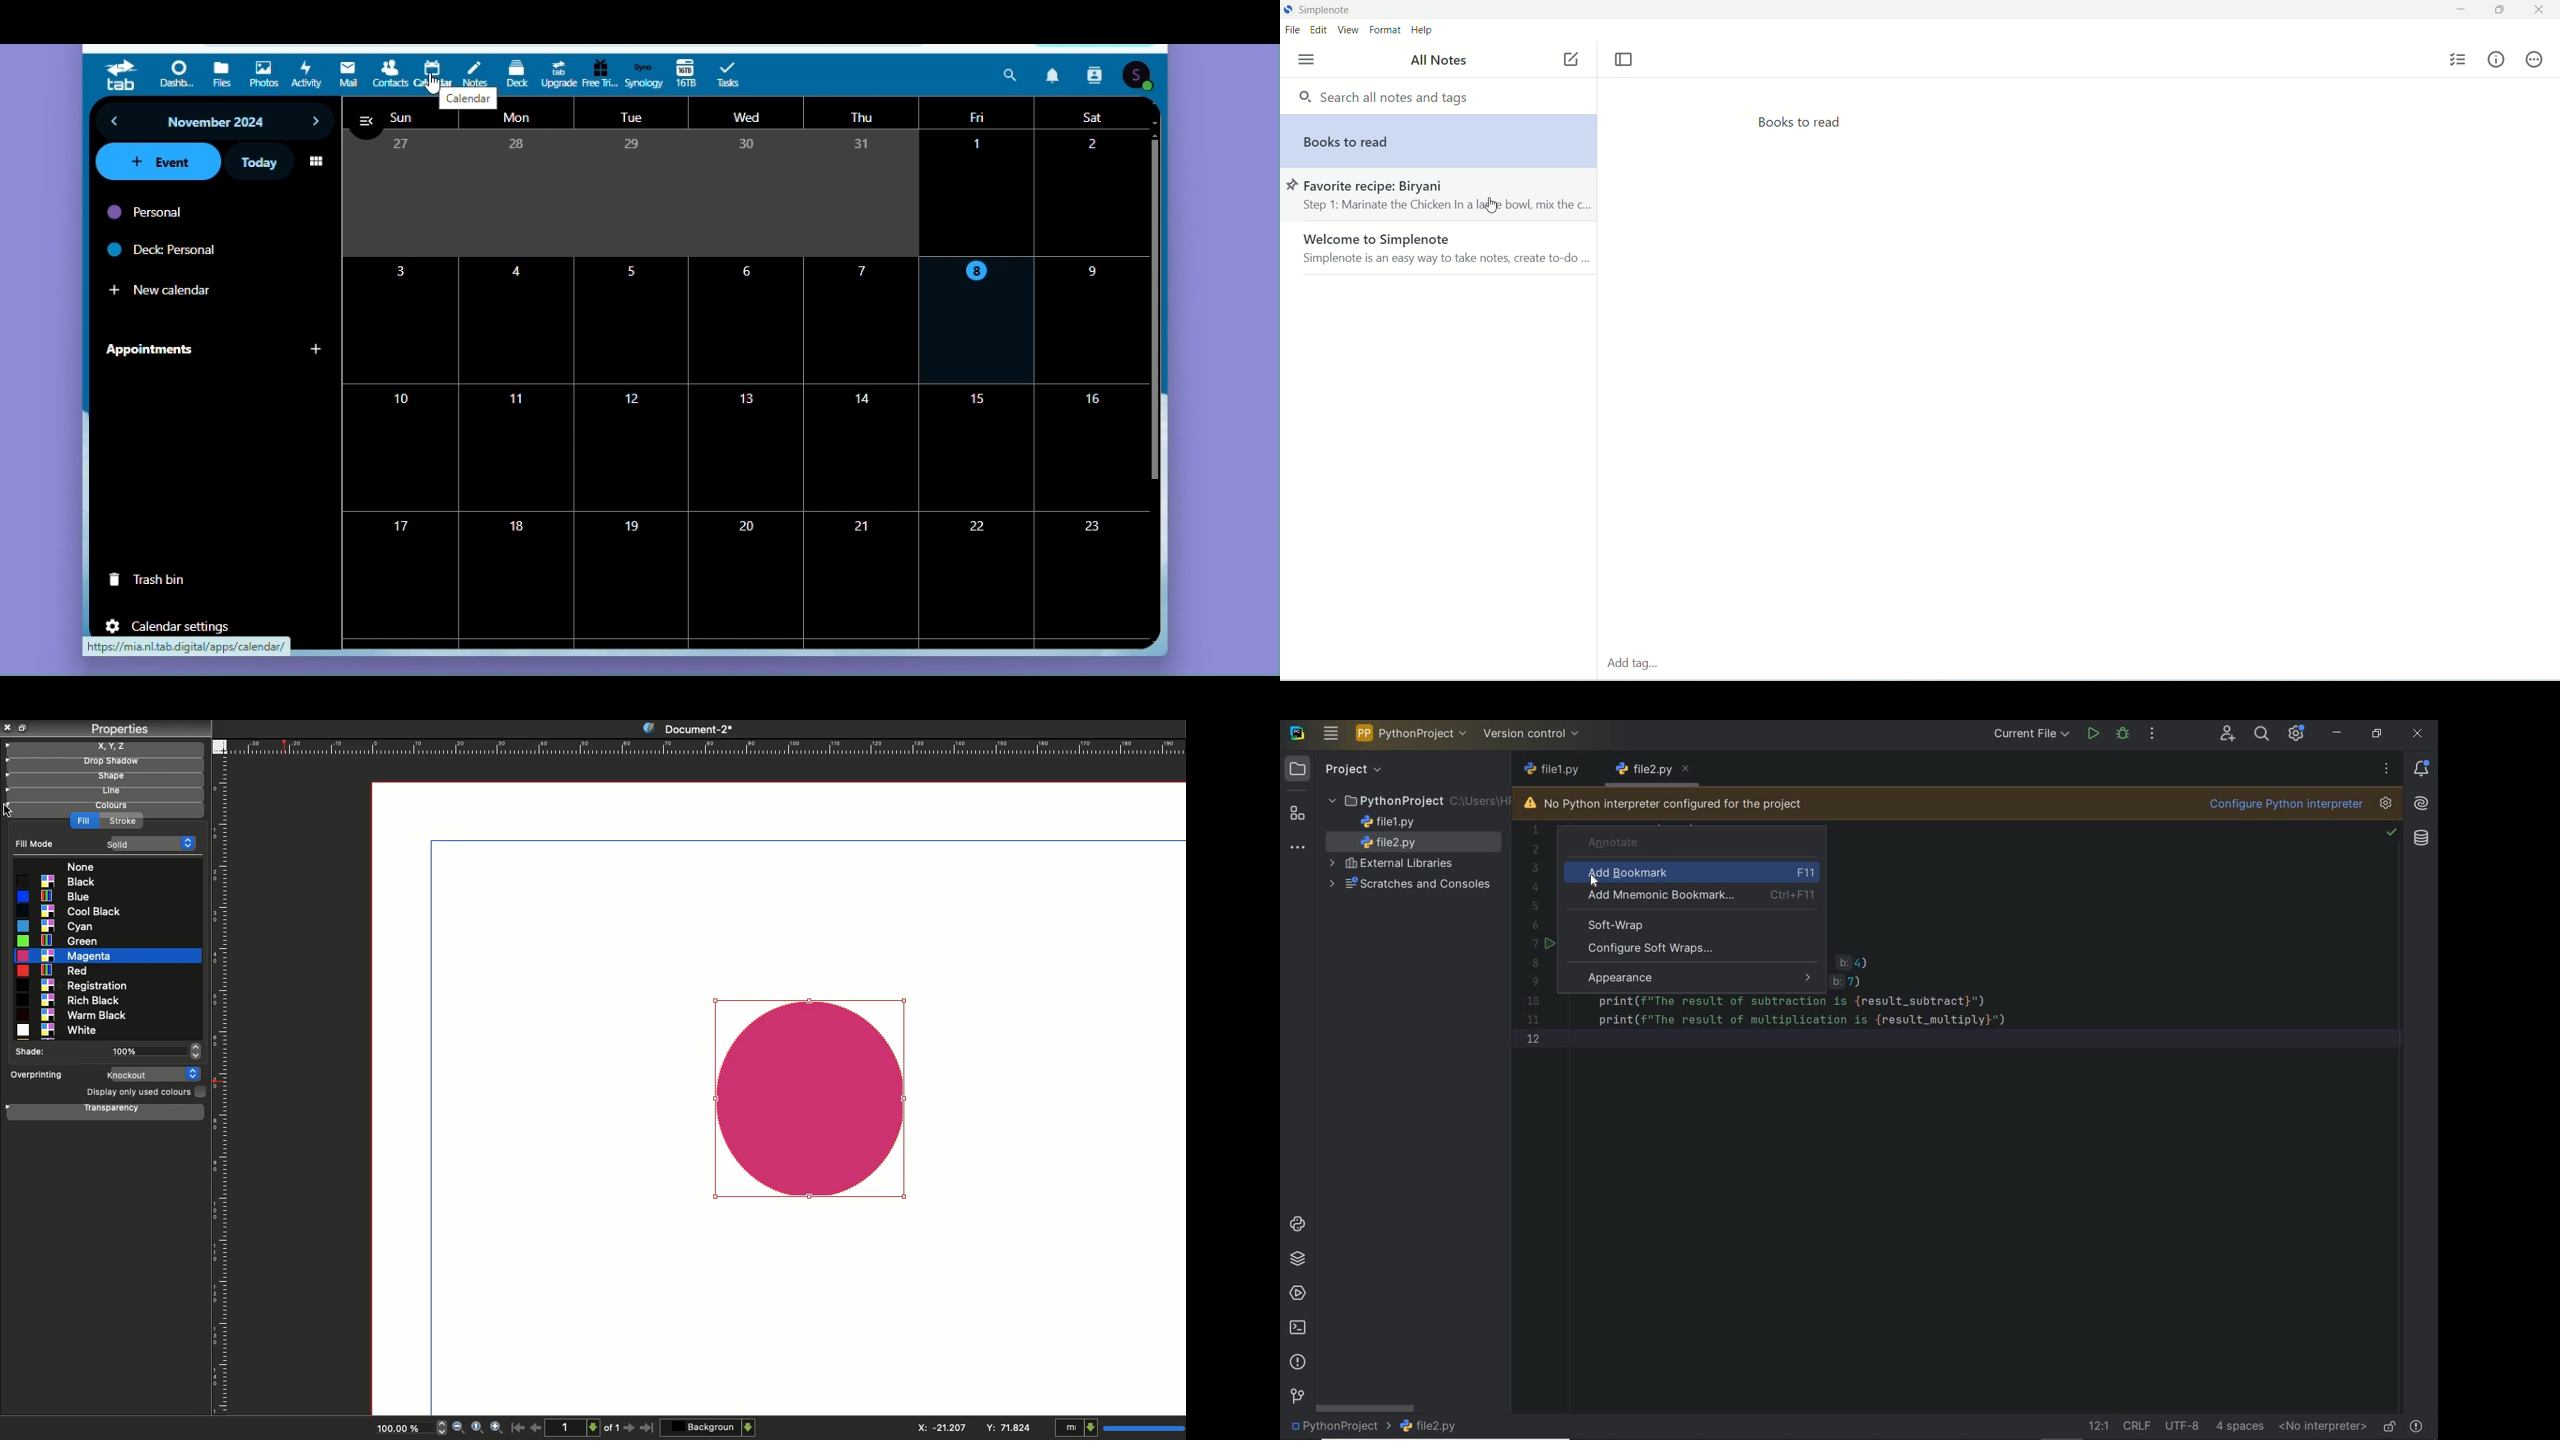 This screenshot has width=2576, height=1456. I want to click on 16 TB, so click(686, 75).